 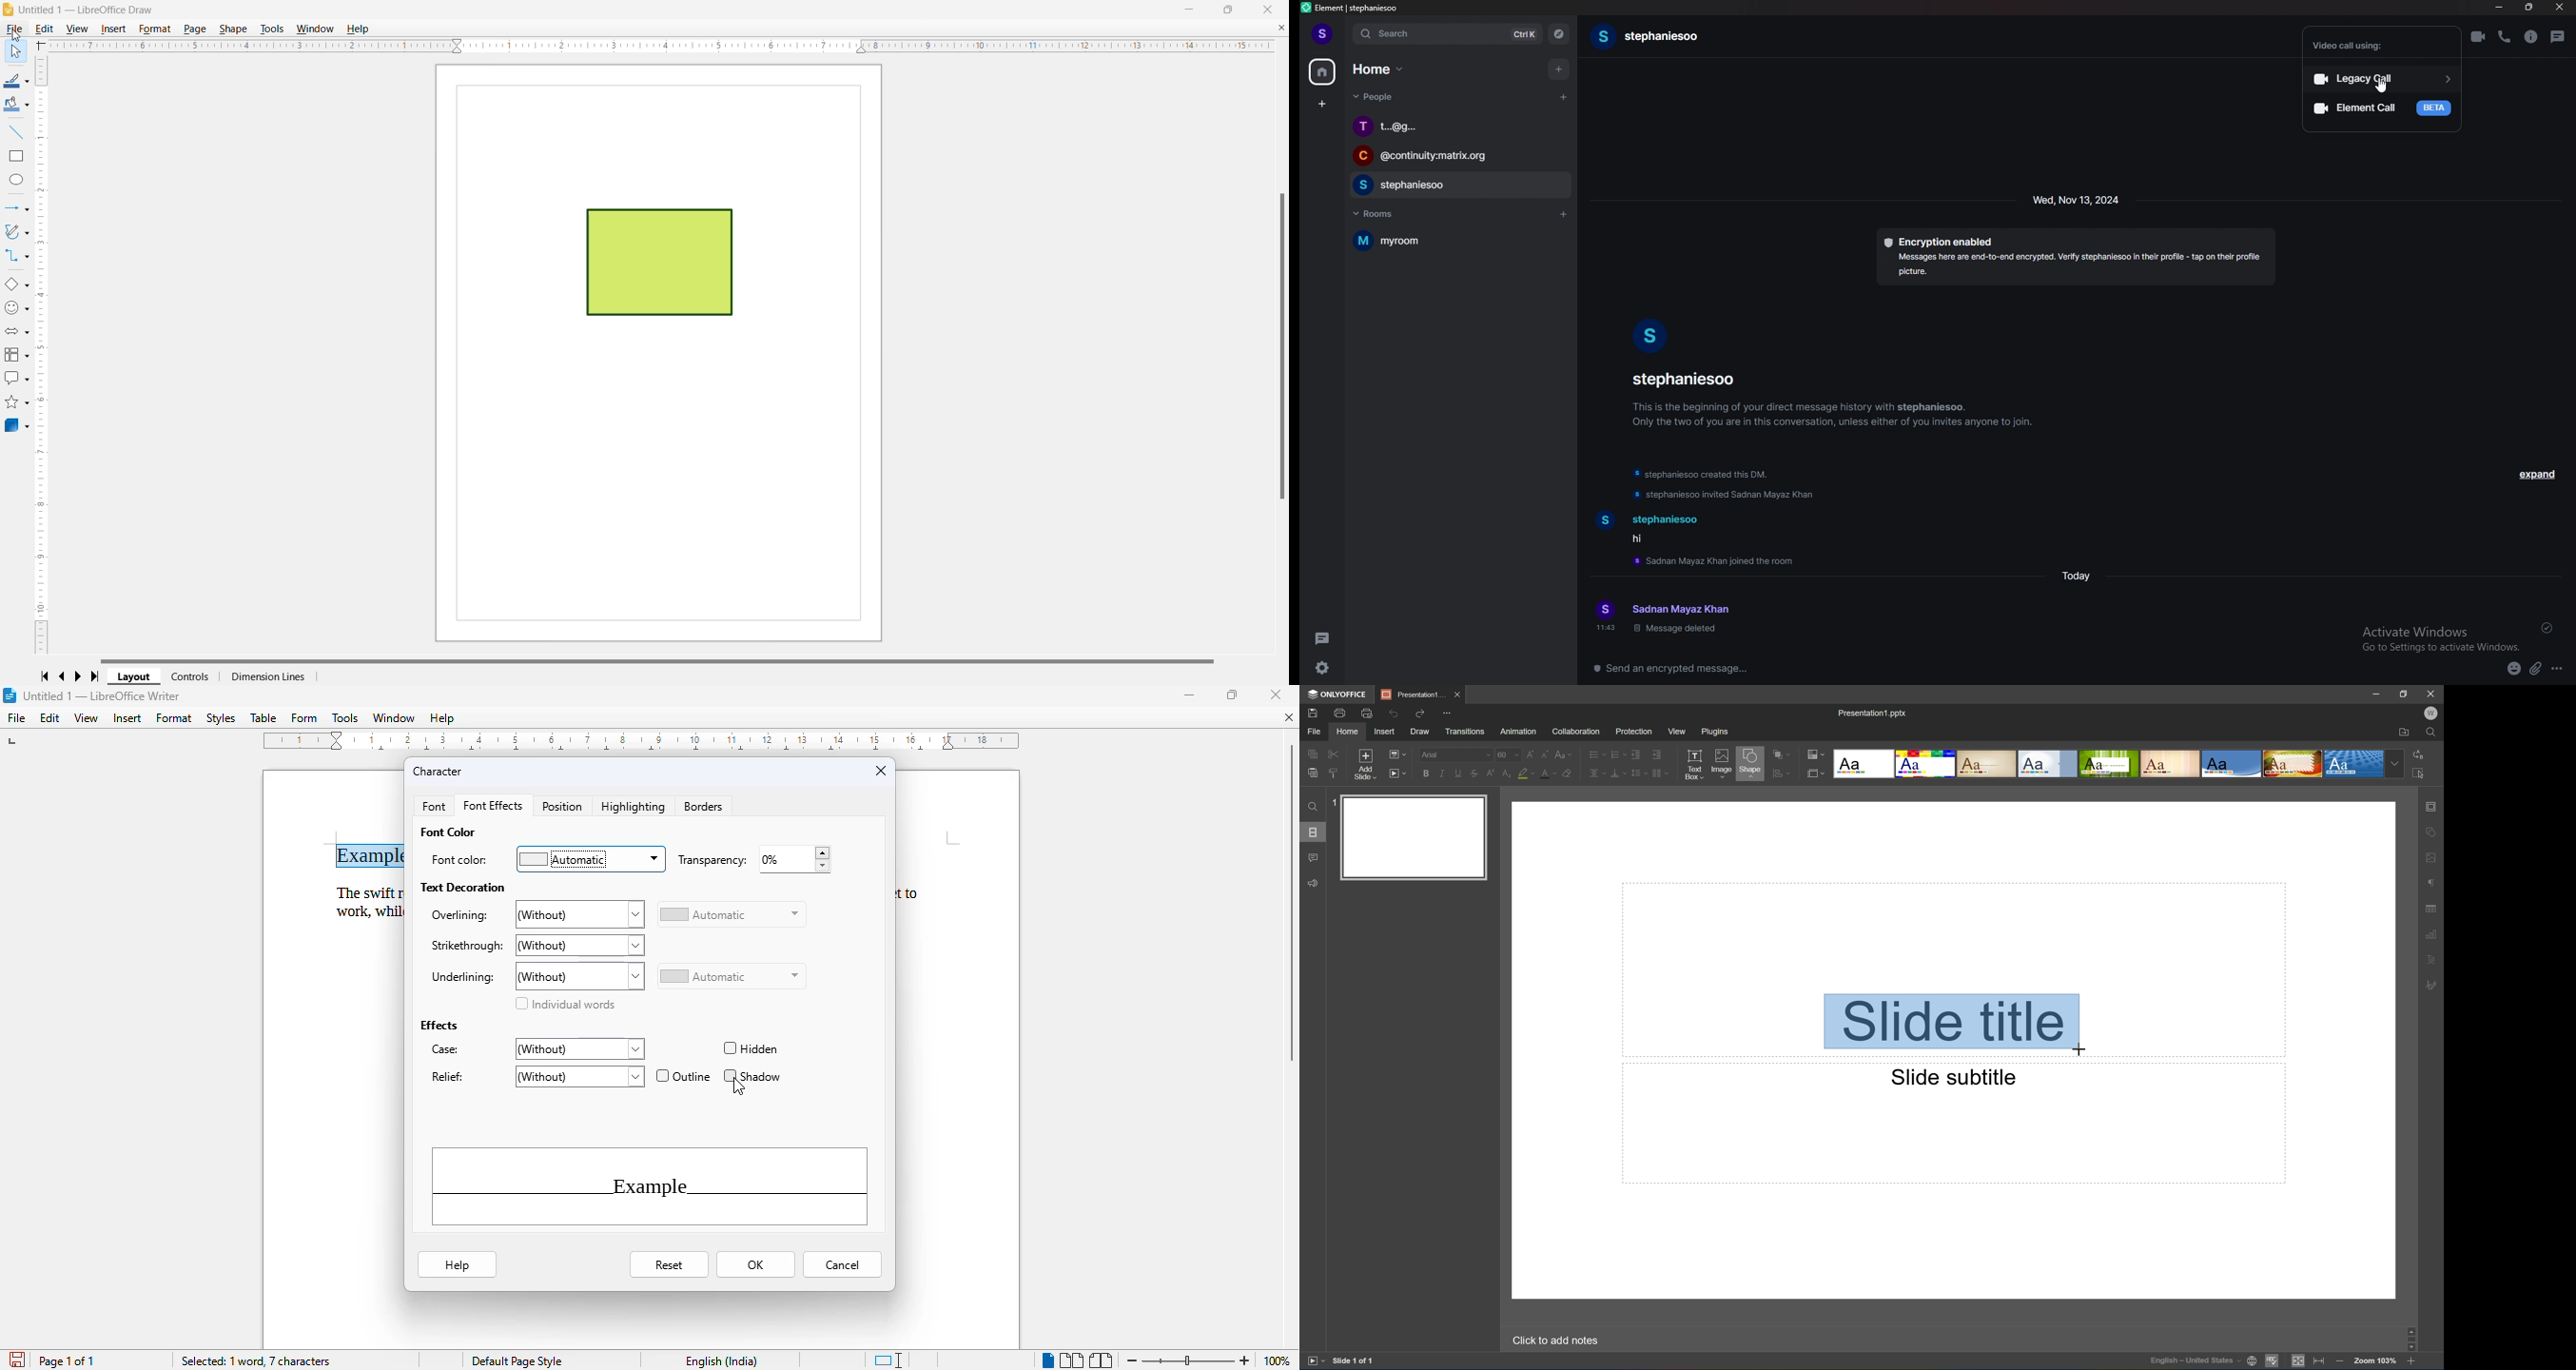 What do you see at coordinates (1572, 774) in the screenshot?
I see `Clear style` at bounding box center [1572, 774].